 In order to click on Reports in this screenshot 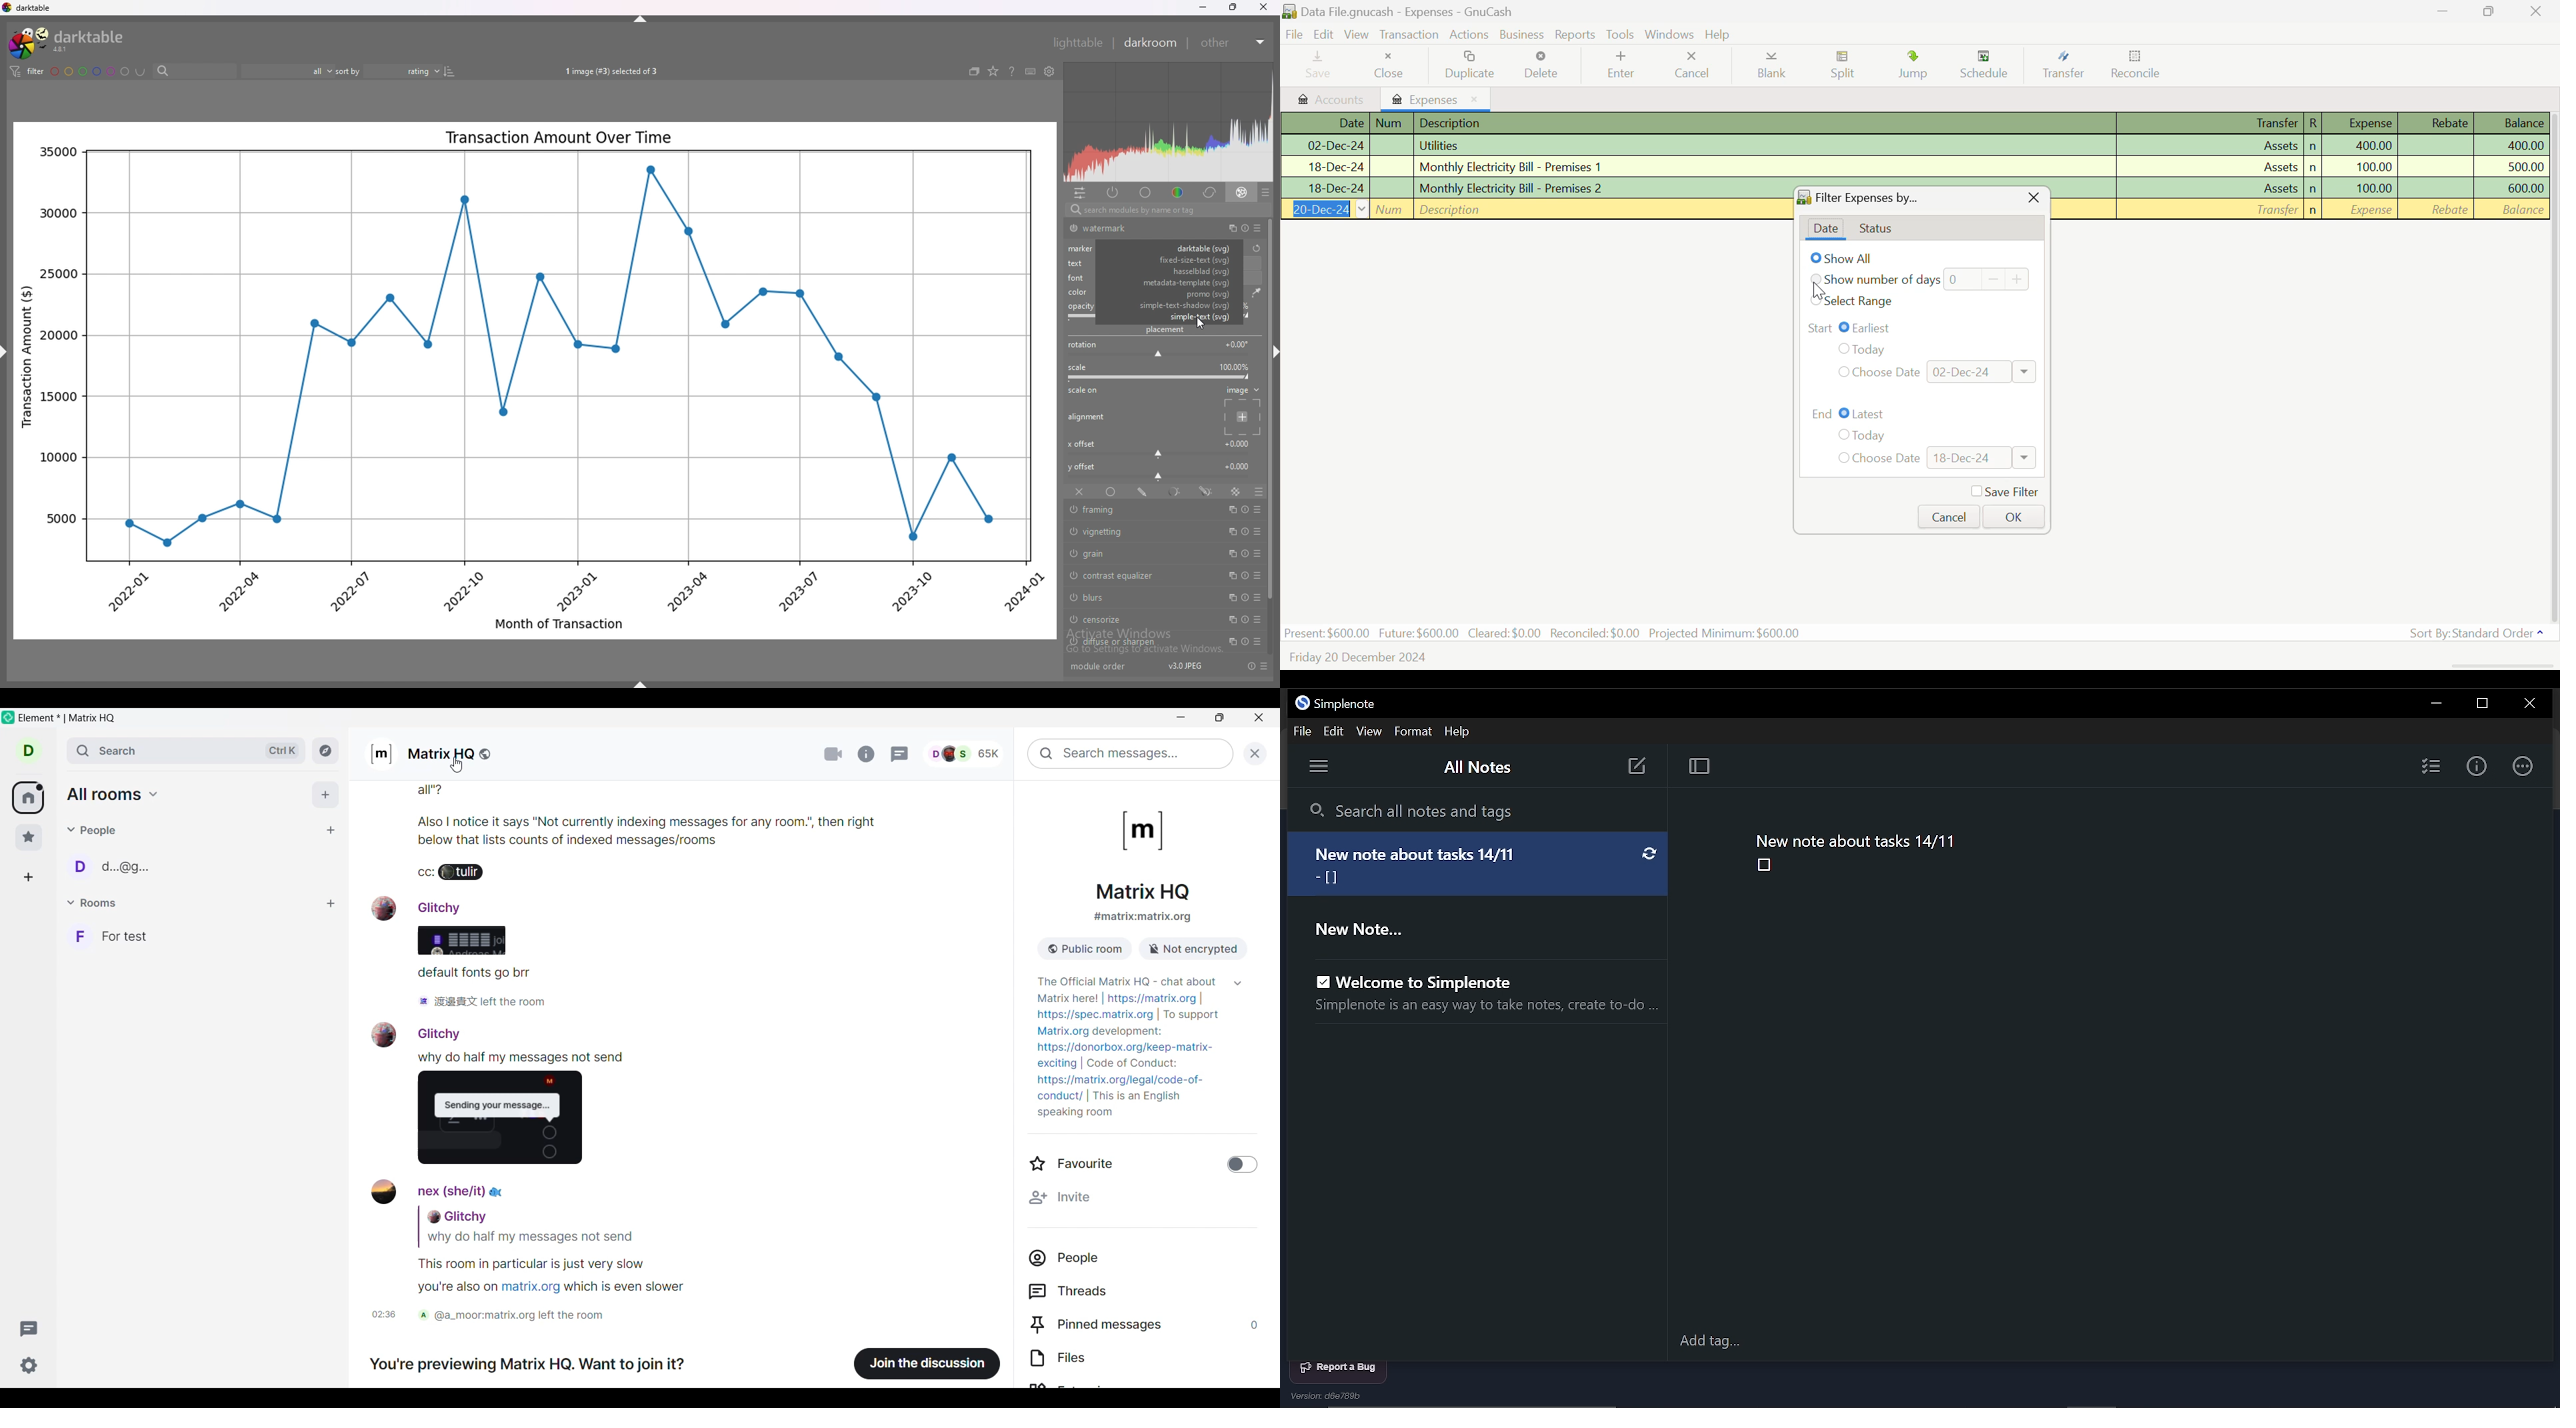, I will do `click(1575, 33)`.